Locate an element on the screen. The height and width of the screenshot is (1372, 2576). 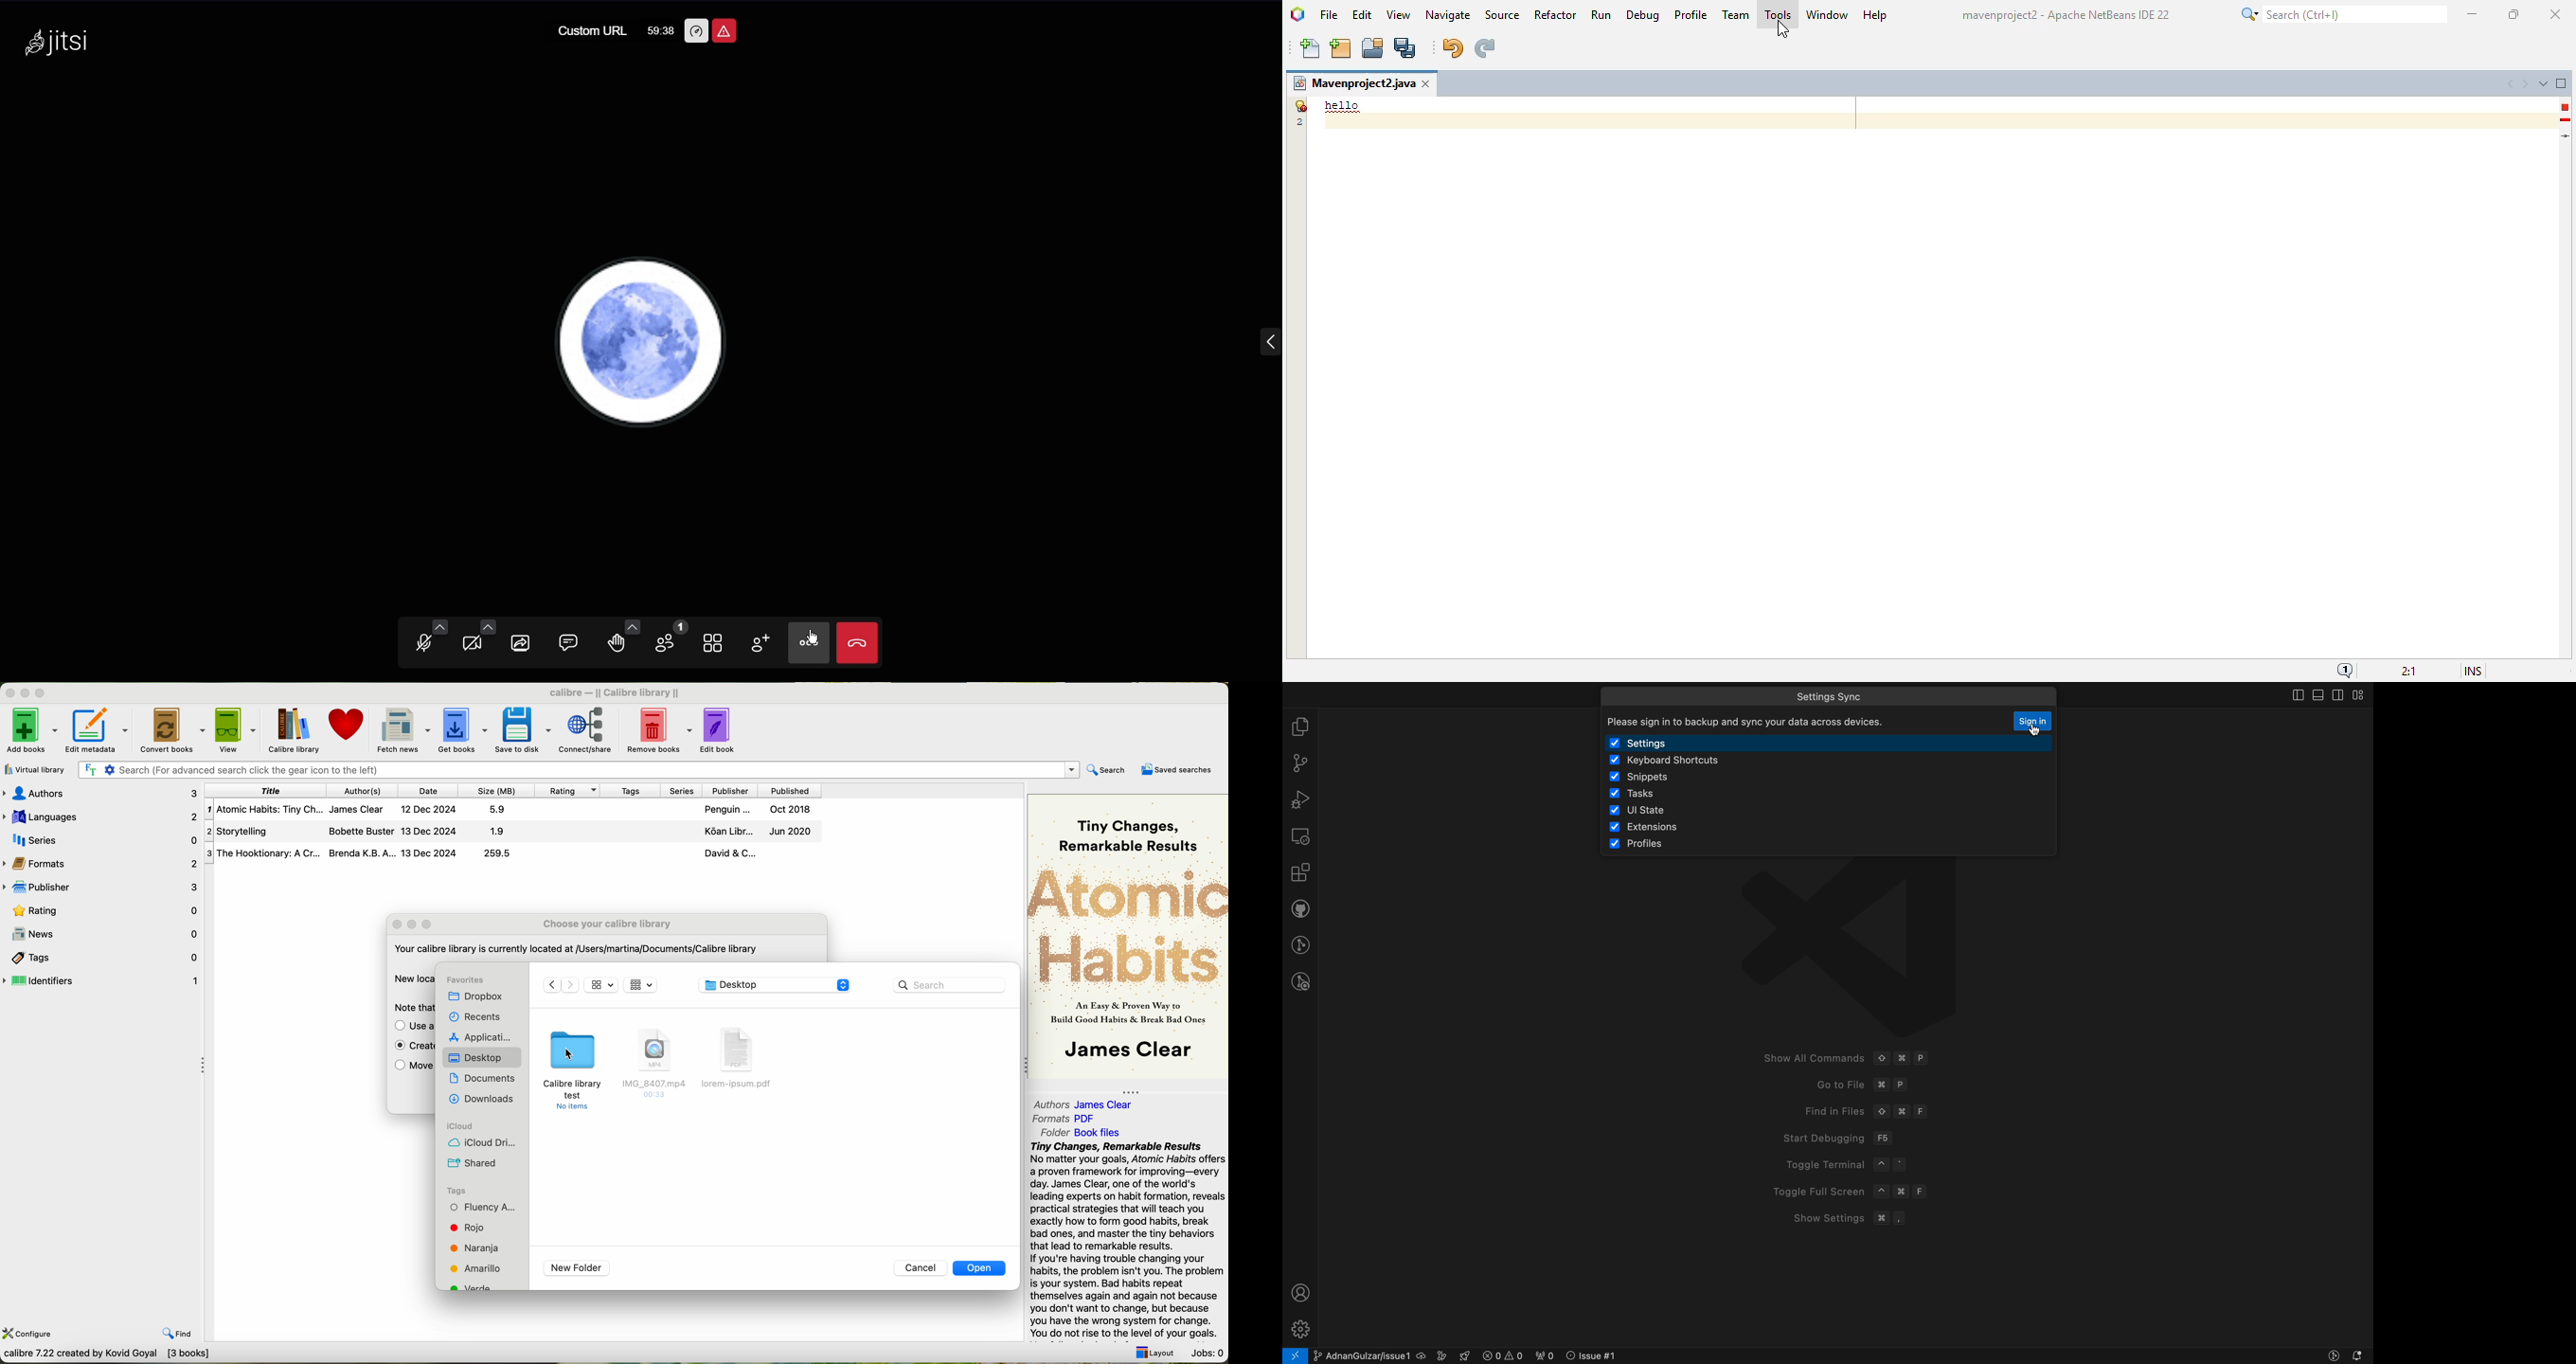
description is located at coordinates (1760, 721).